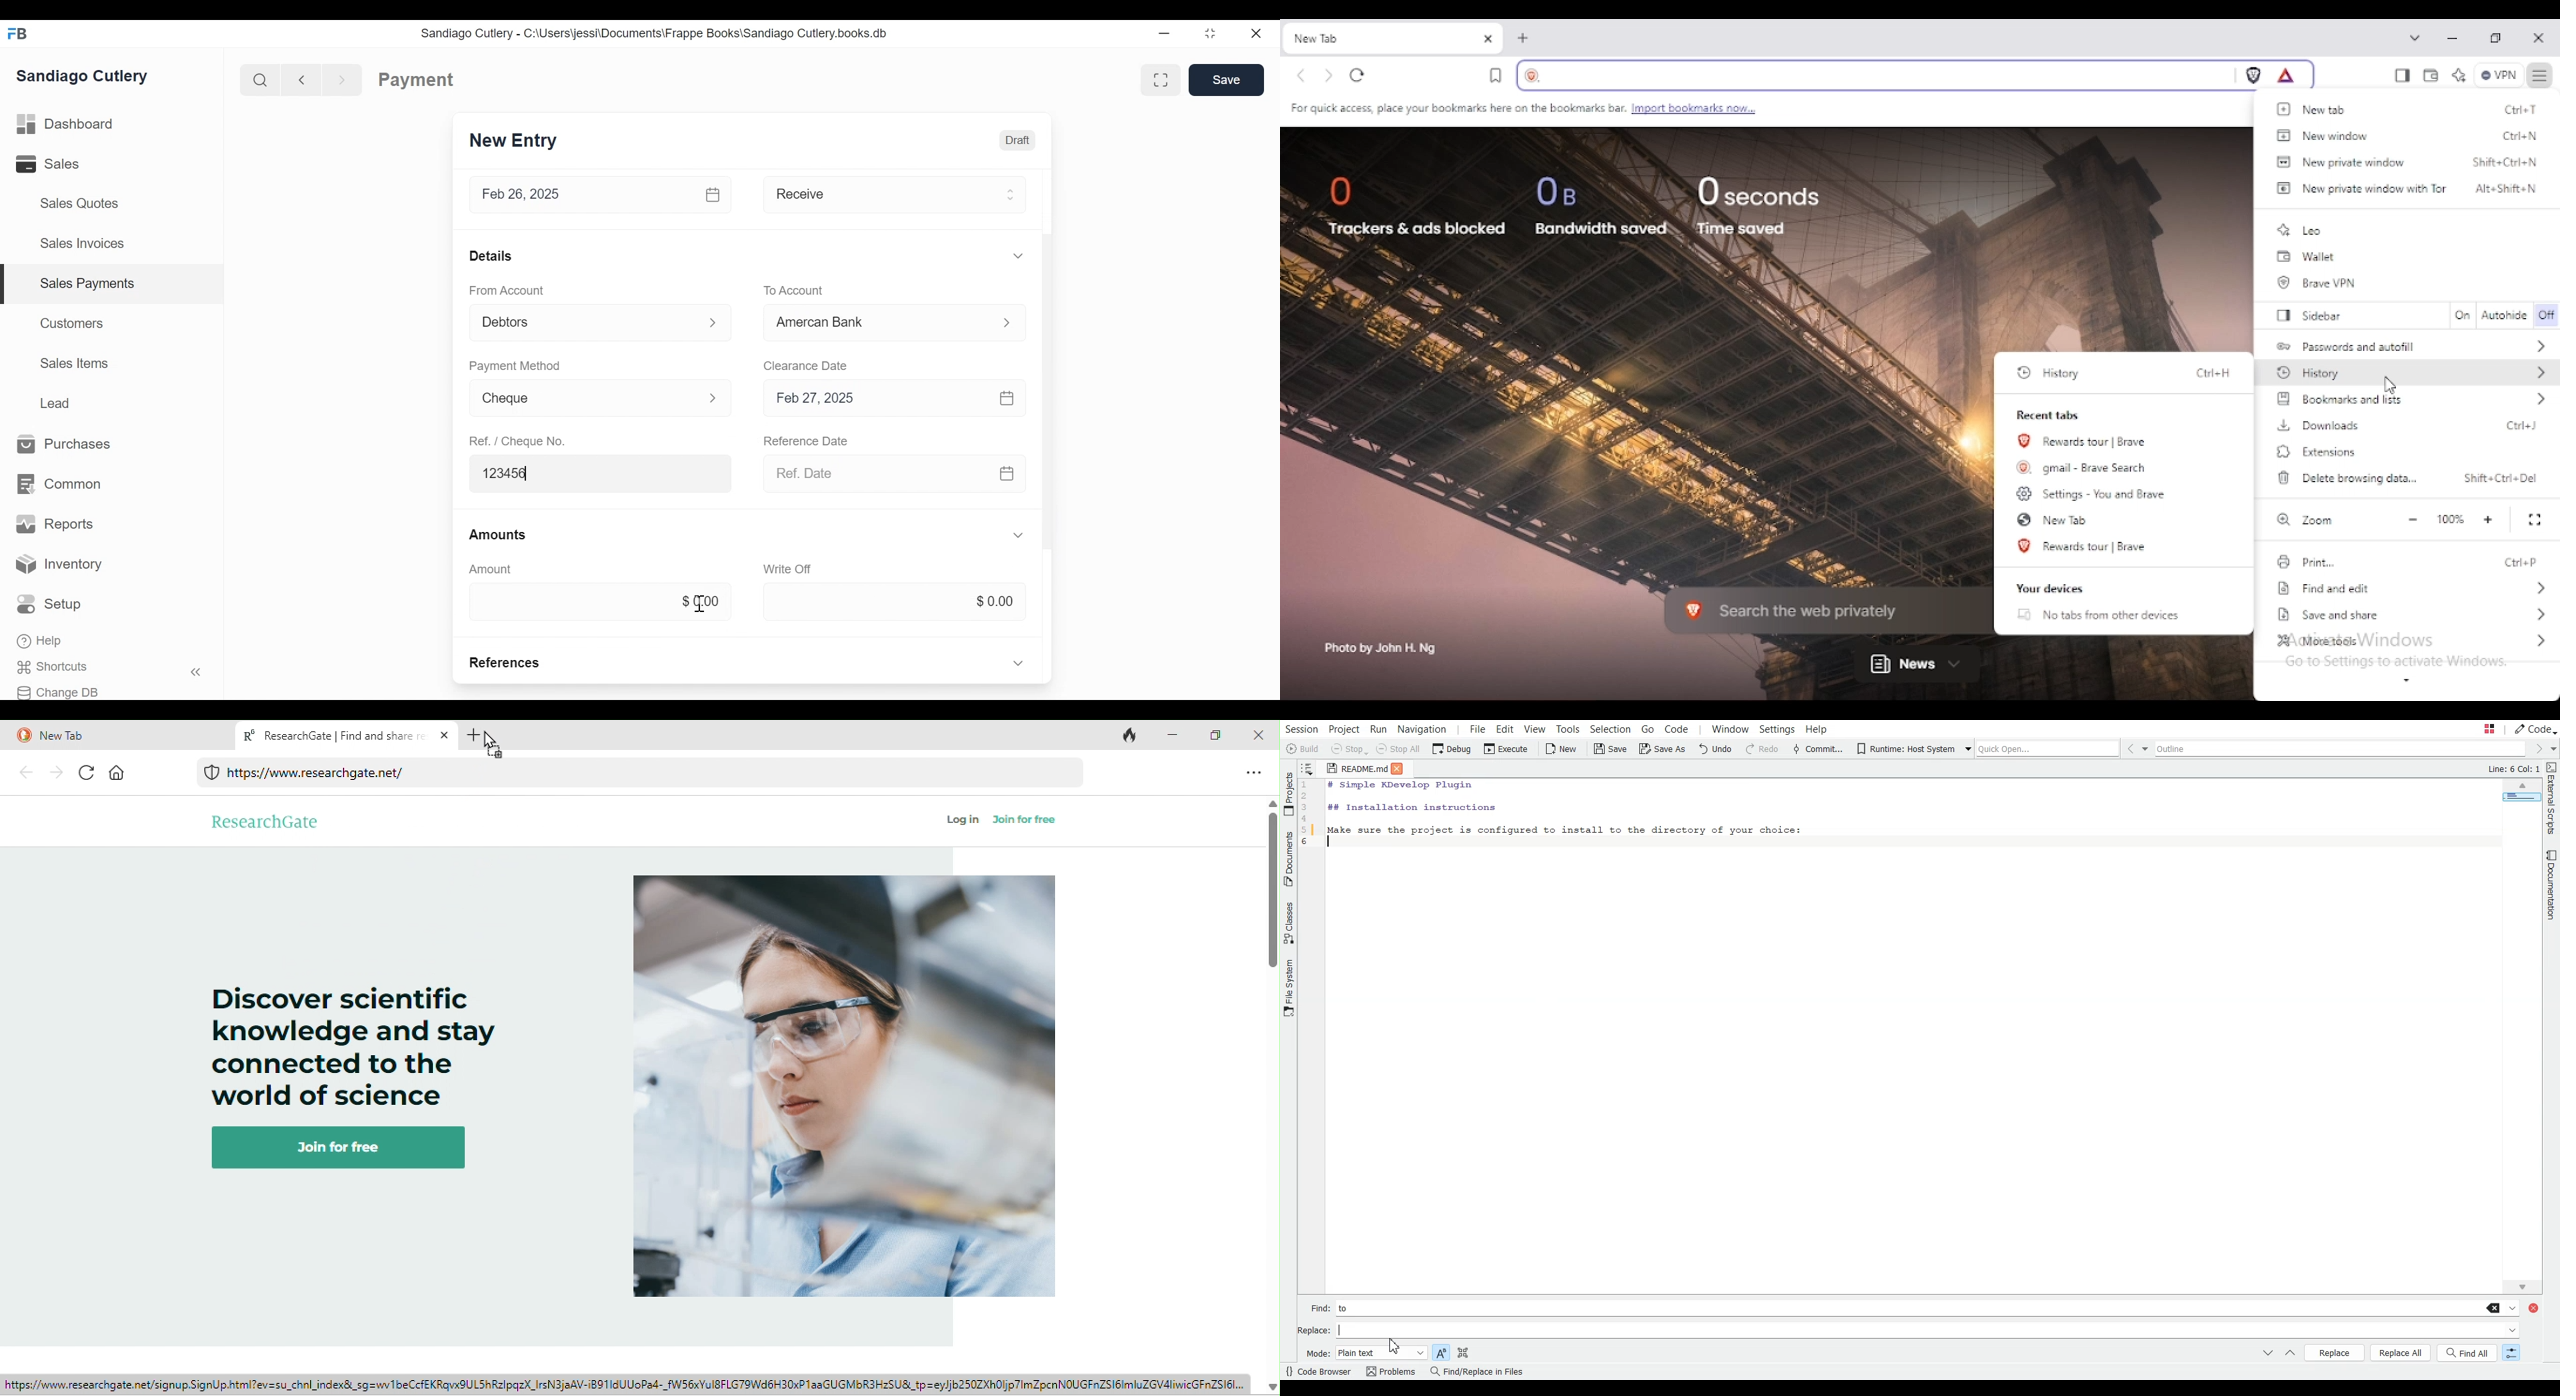 The width and height of the screenshot is (2576, 1400). I want to click on To Account, so click(794, 289).